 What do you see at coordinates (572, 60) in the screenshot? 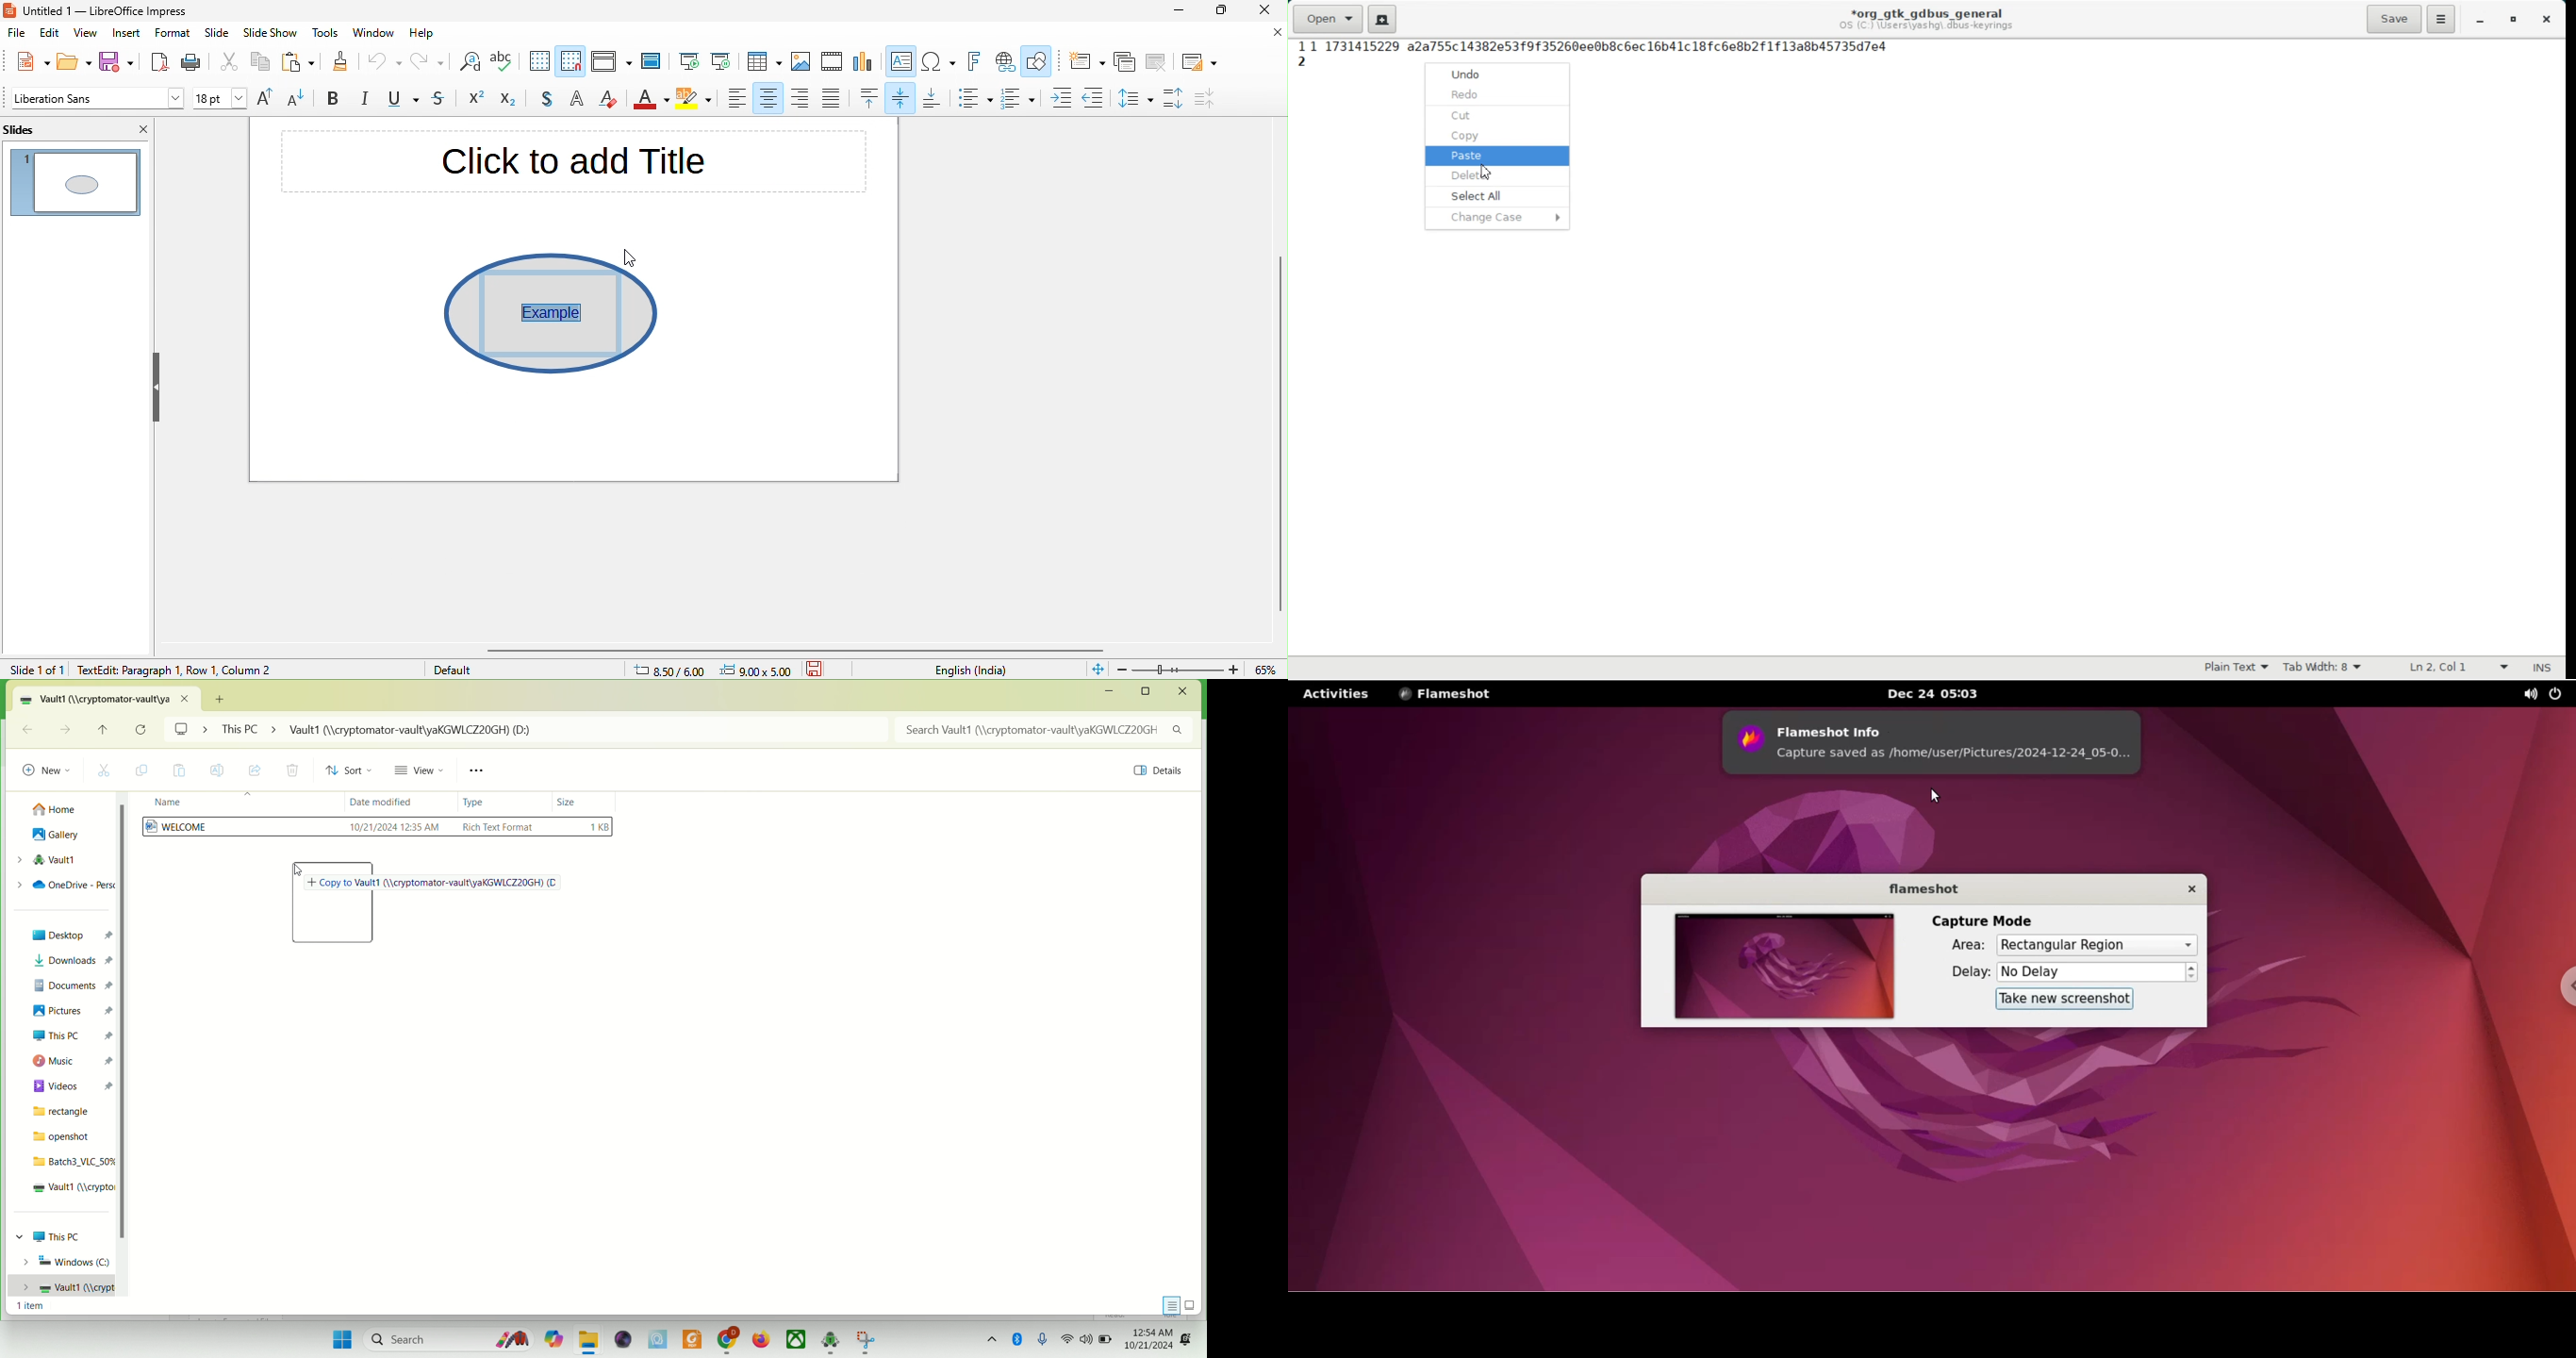
I see `snap to grid` at bounding box center [572, 60].